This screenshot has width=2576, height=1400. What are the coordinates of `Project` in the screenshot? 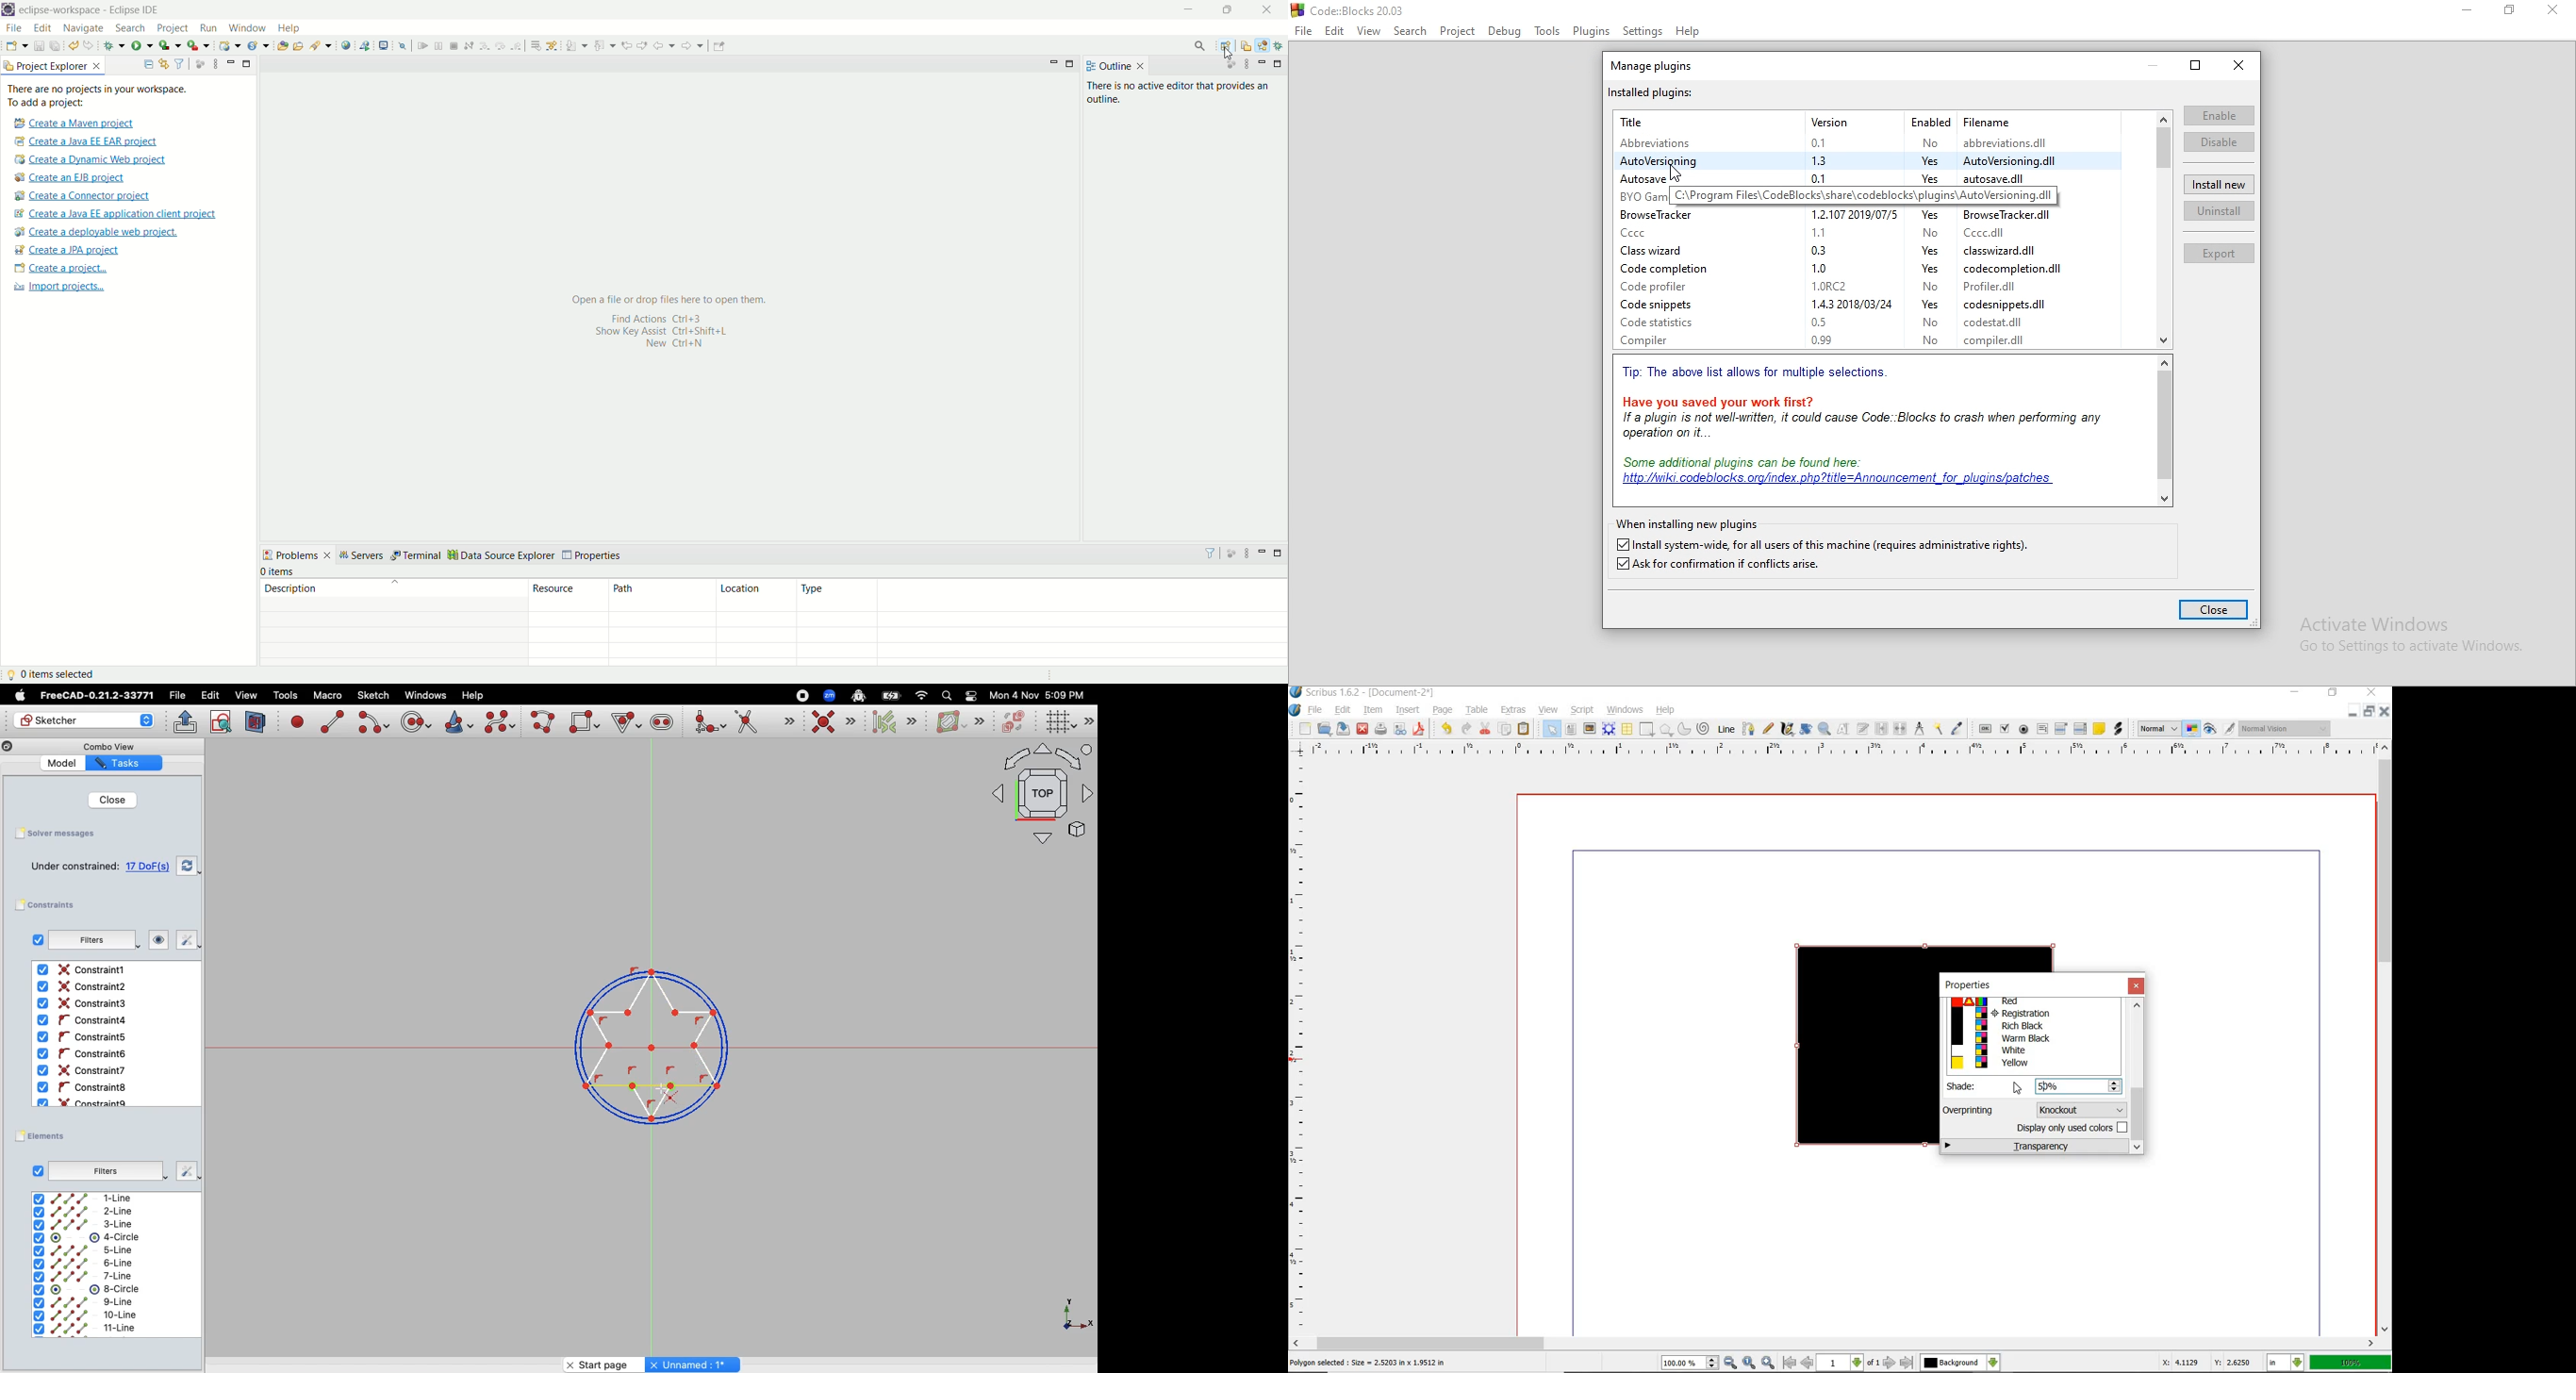 It's located at (1457, 31).